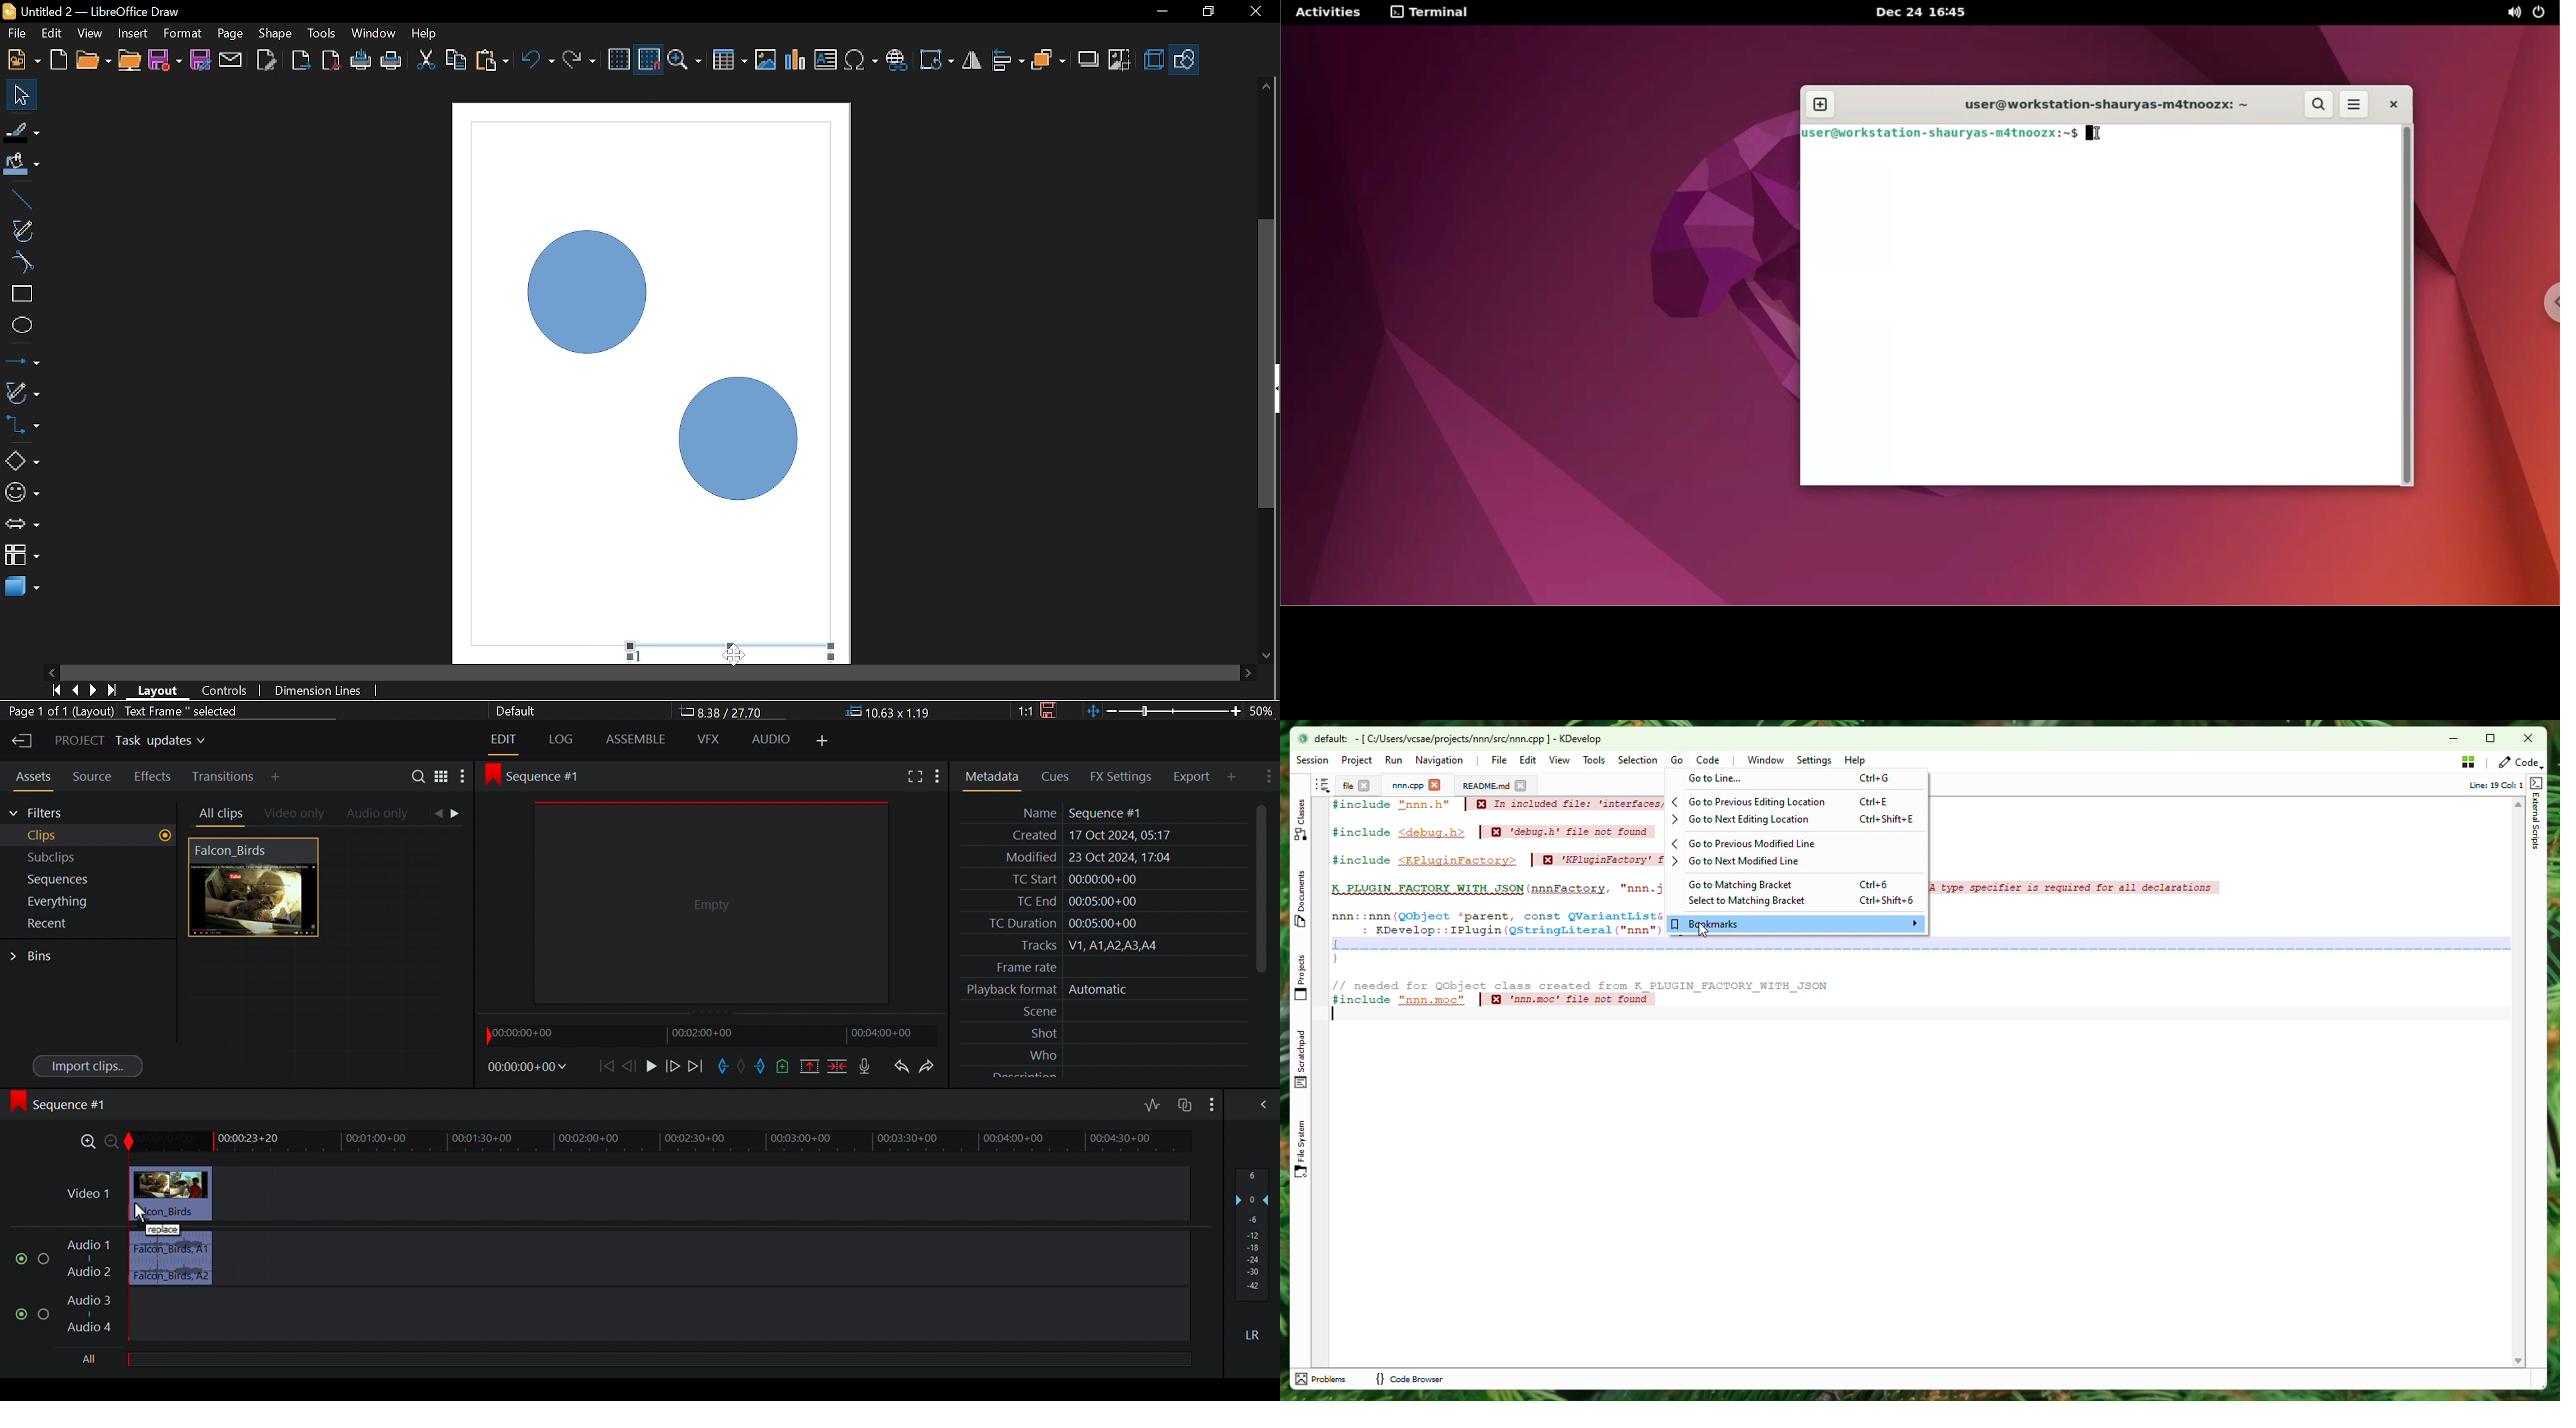 This screenshot has height=1428, width=2576. Describe the element at coordinates (374, 33) in the screenshot. I see `WIndow` at that location.